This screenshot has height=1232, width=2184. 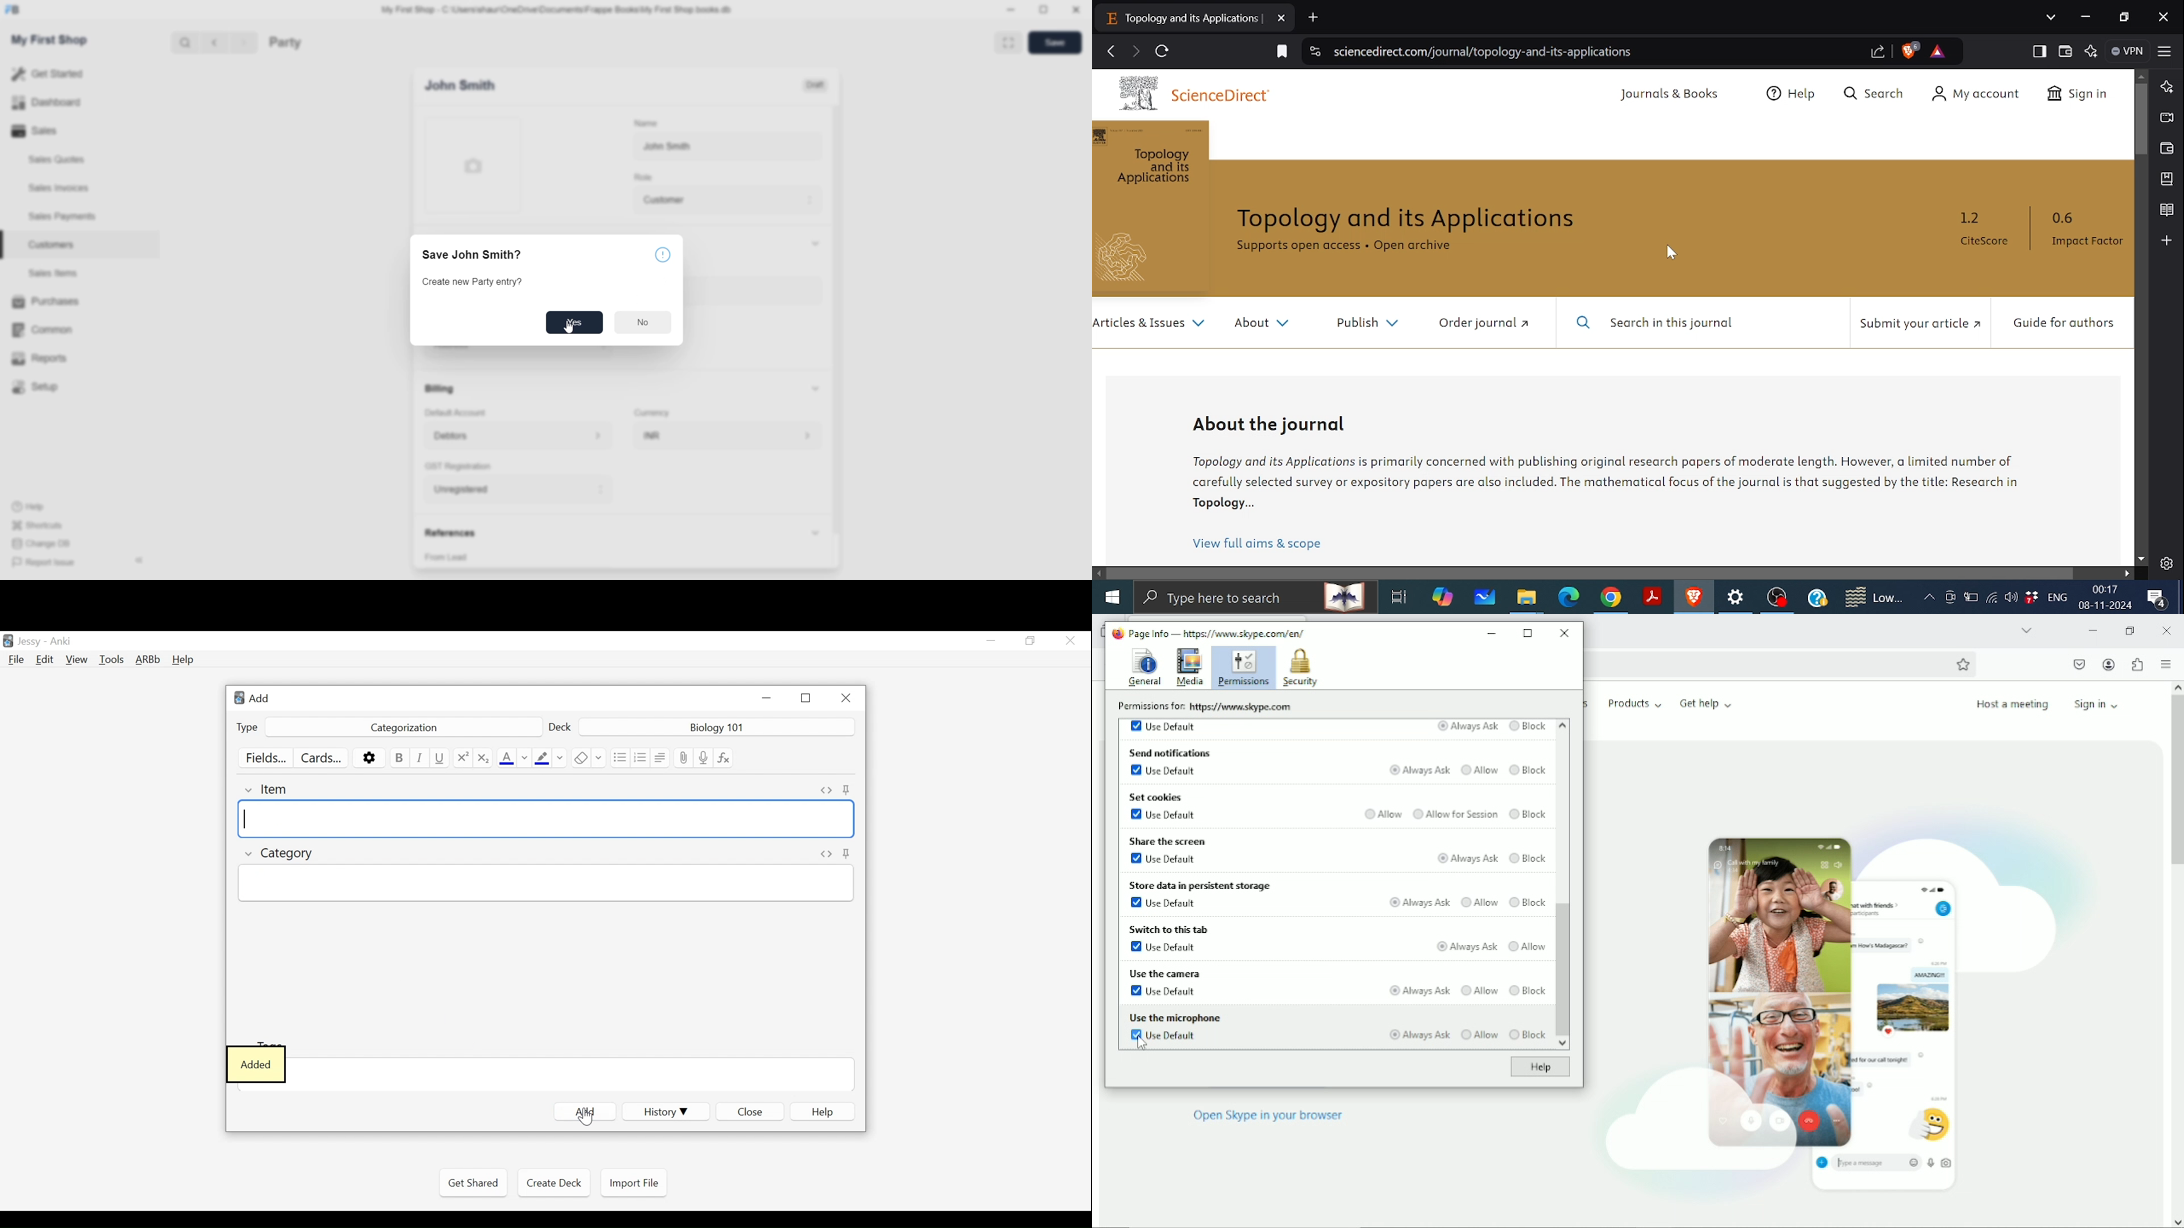 I want to click on Wallet, so click(x=2065, y=50).